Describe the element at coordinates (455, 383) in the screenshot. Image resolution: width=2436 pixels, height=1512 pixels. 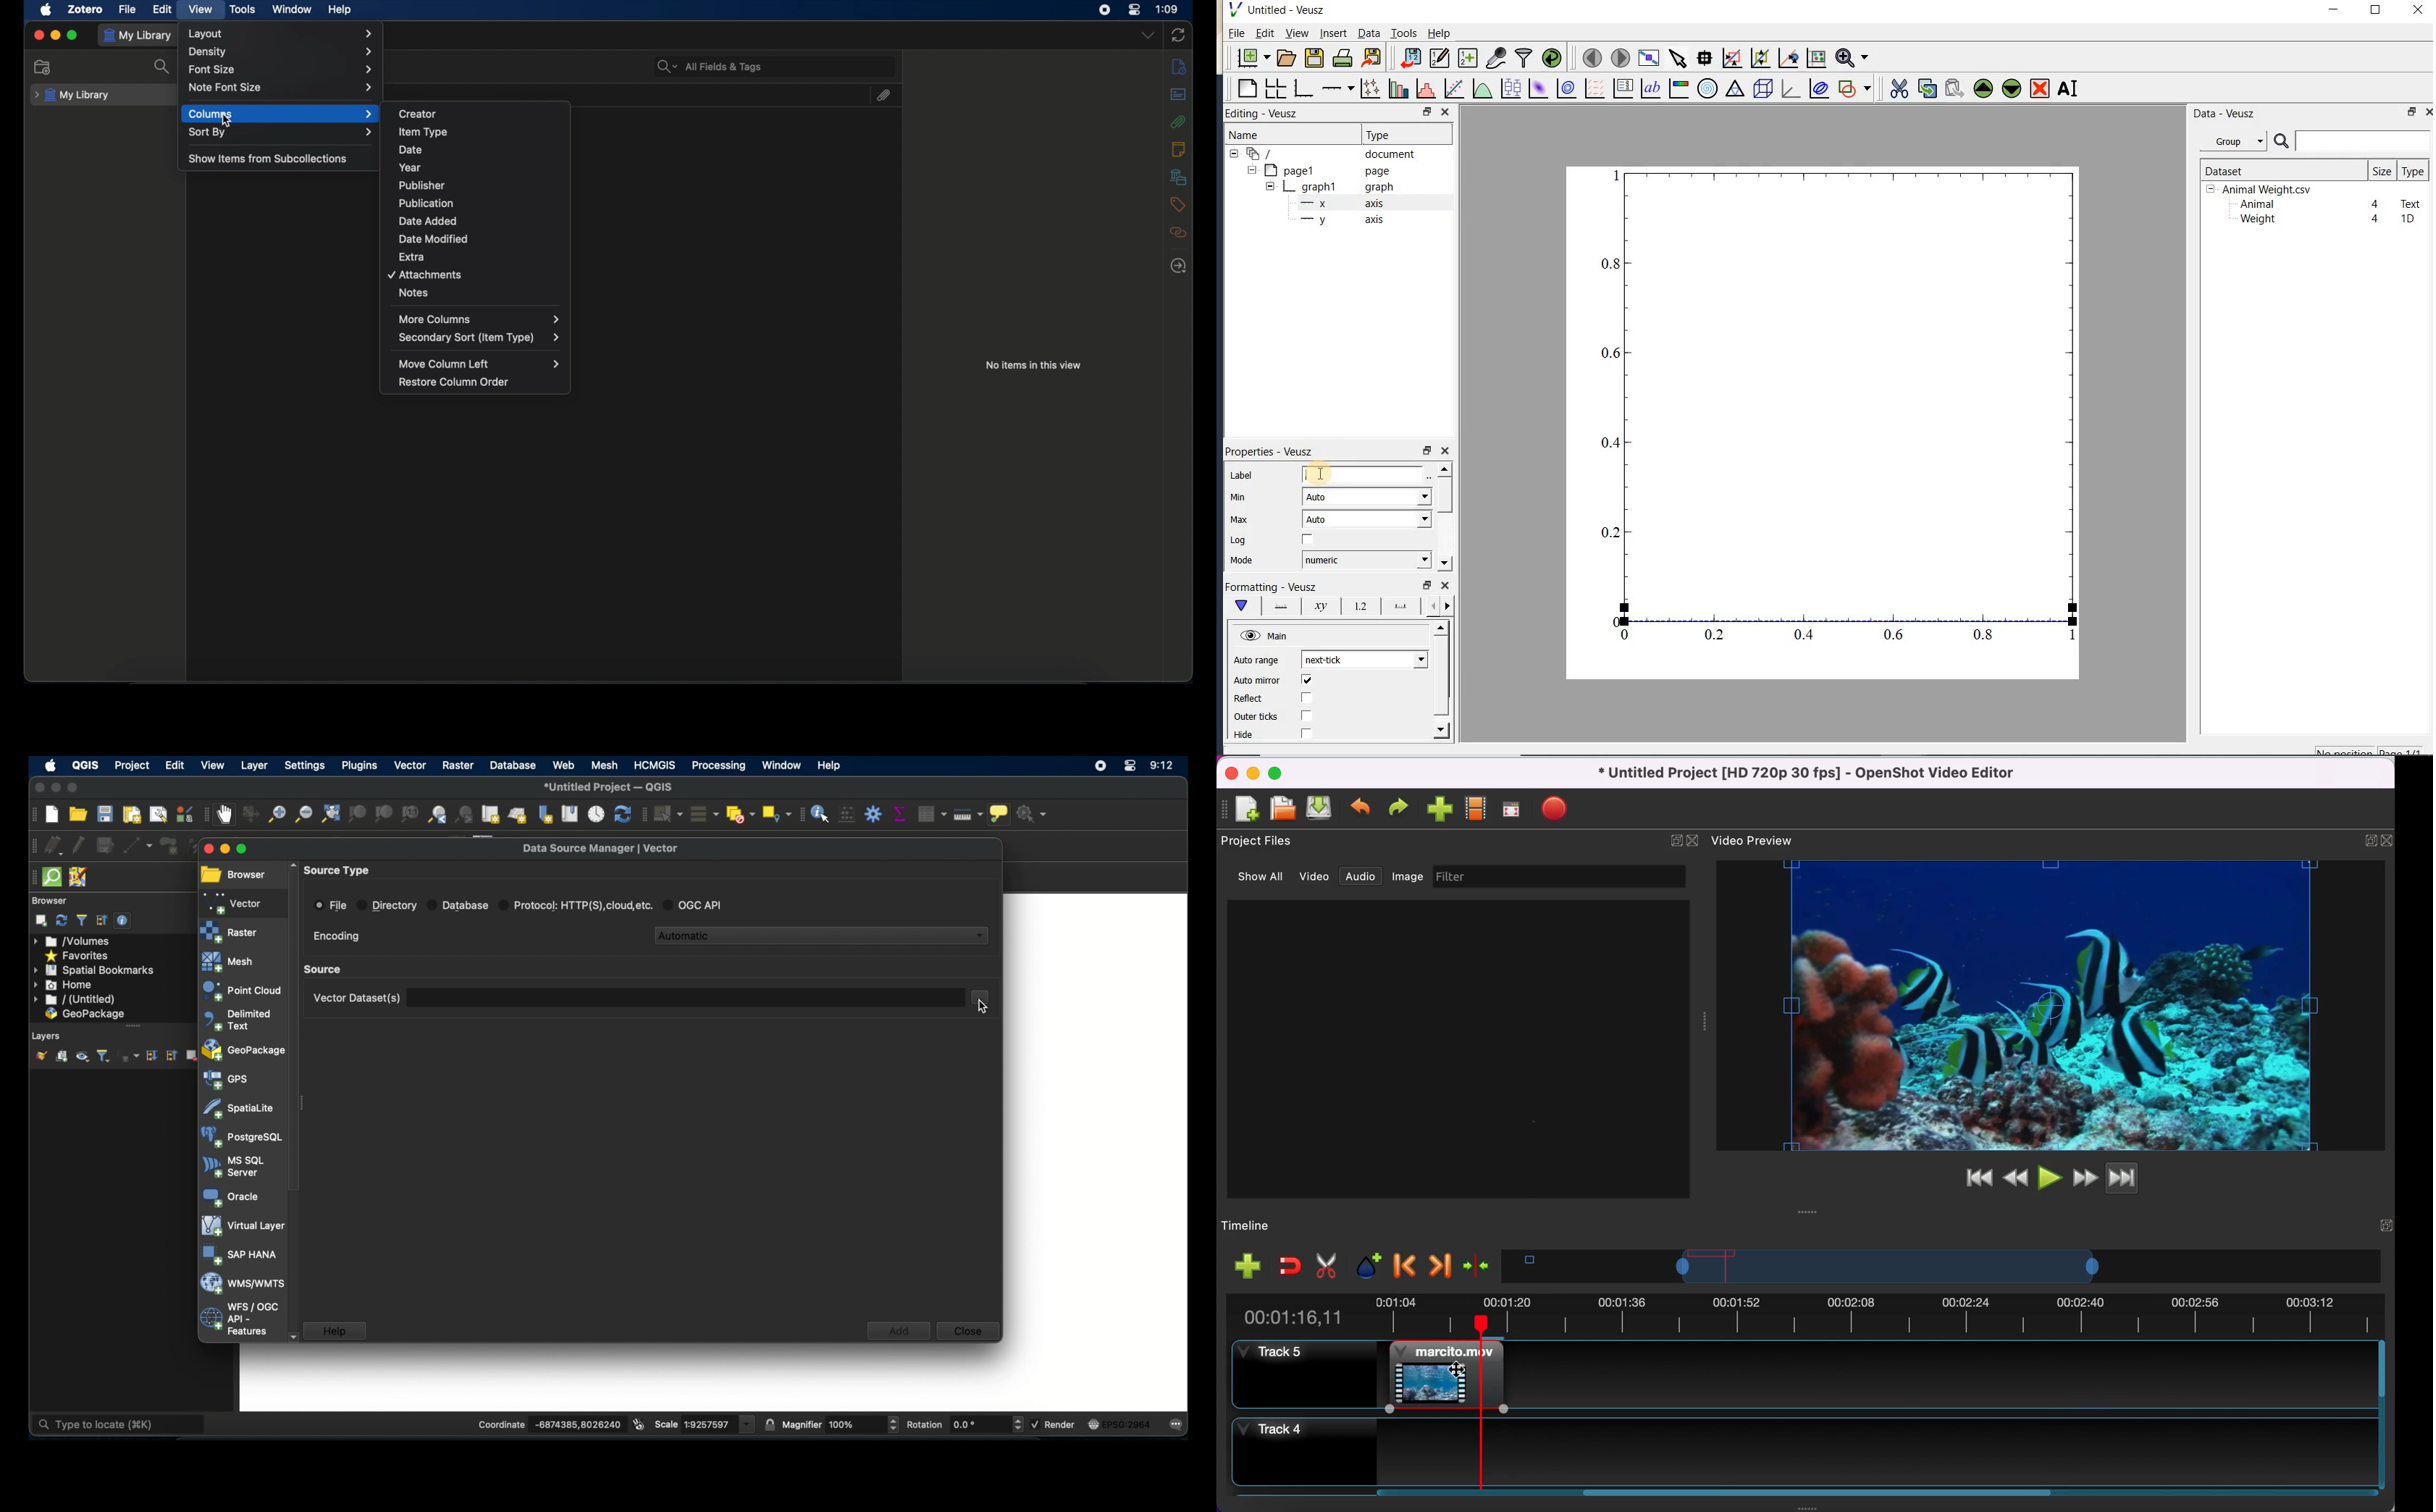
I see `restore column order` at that location.